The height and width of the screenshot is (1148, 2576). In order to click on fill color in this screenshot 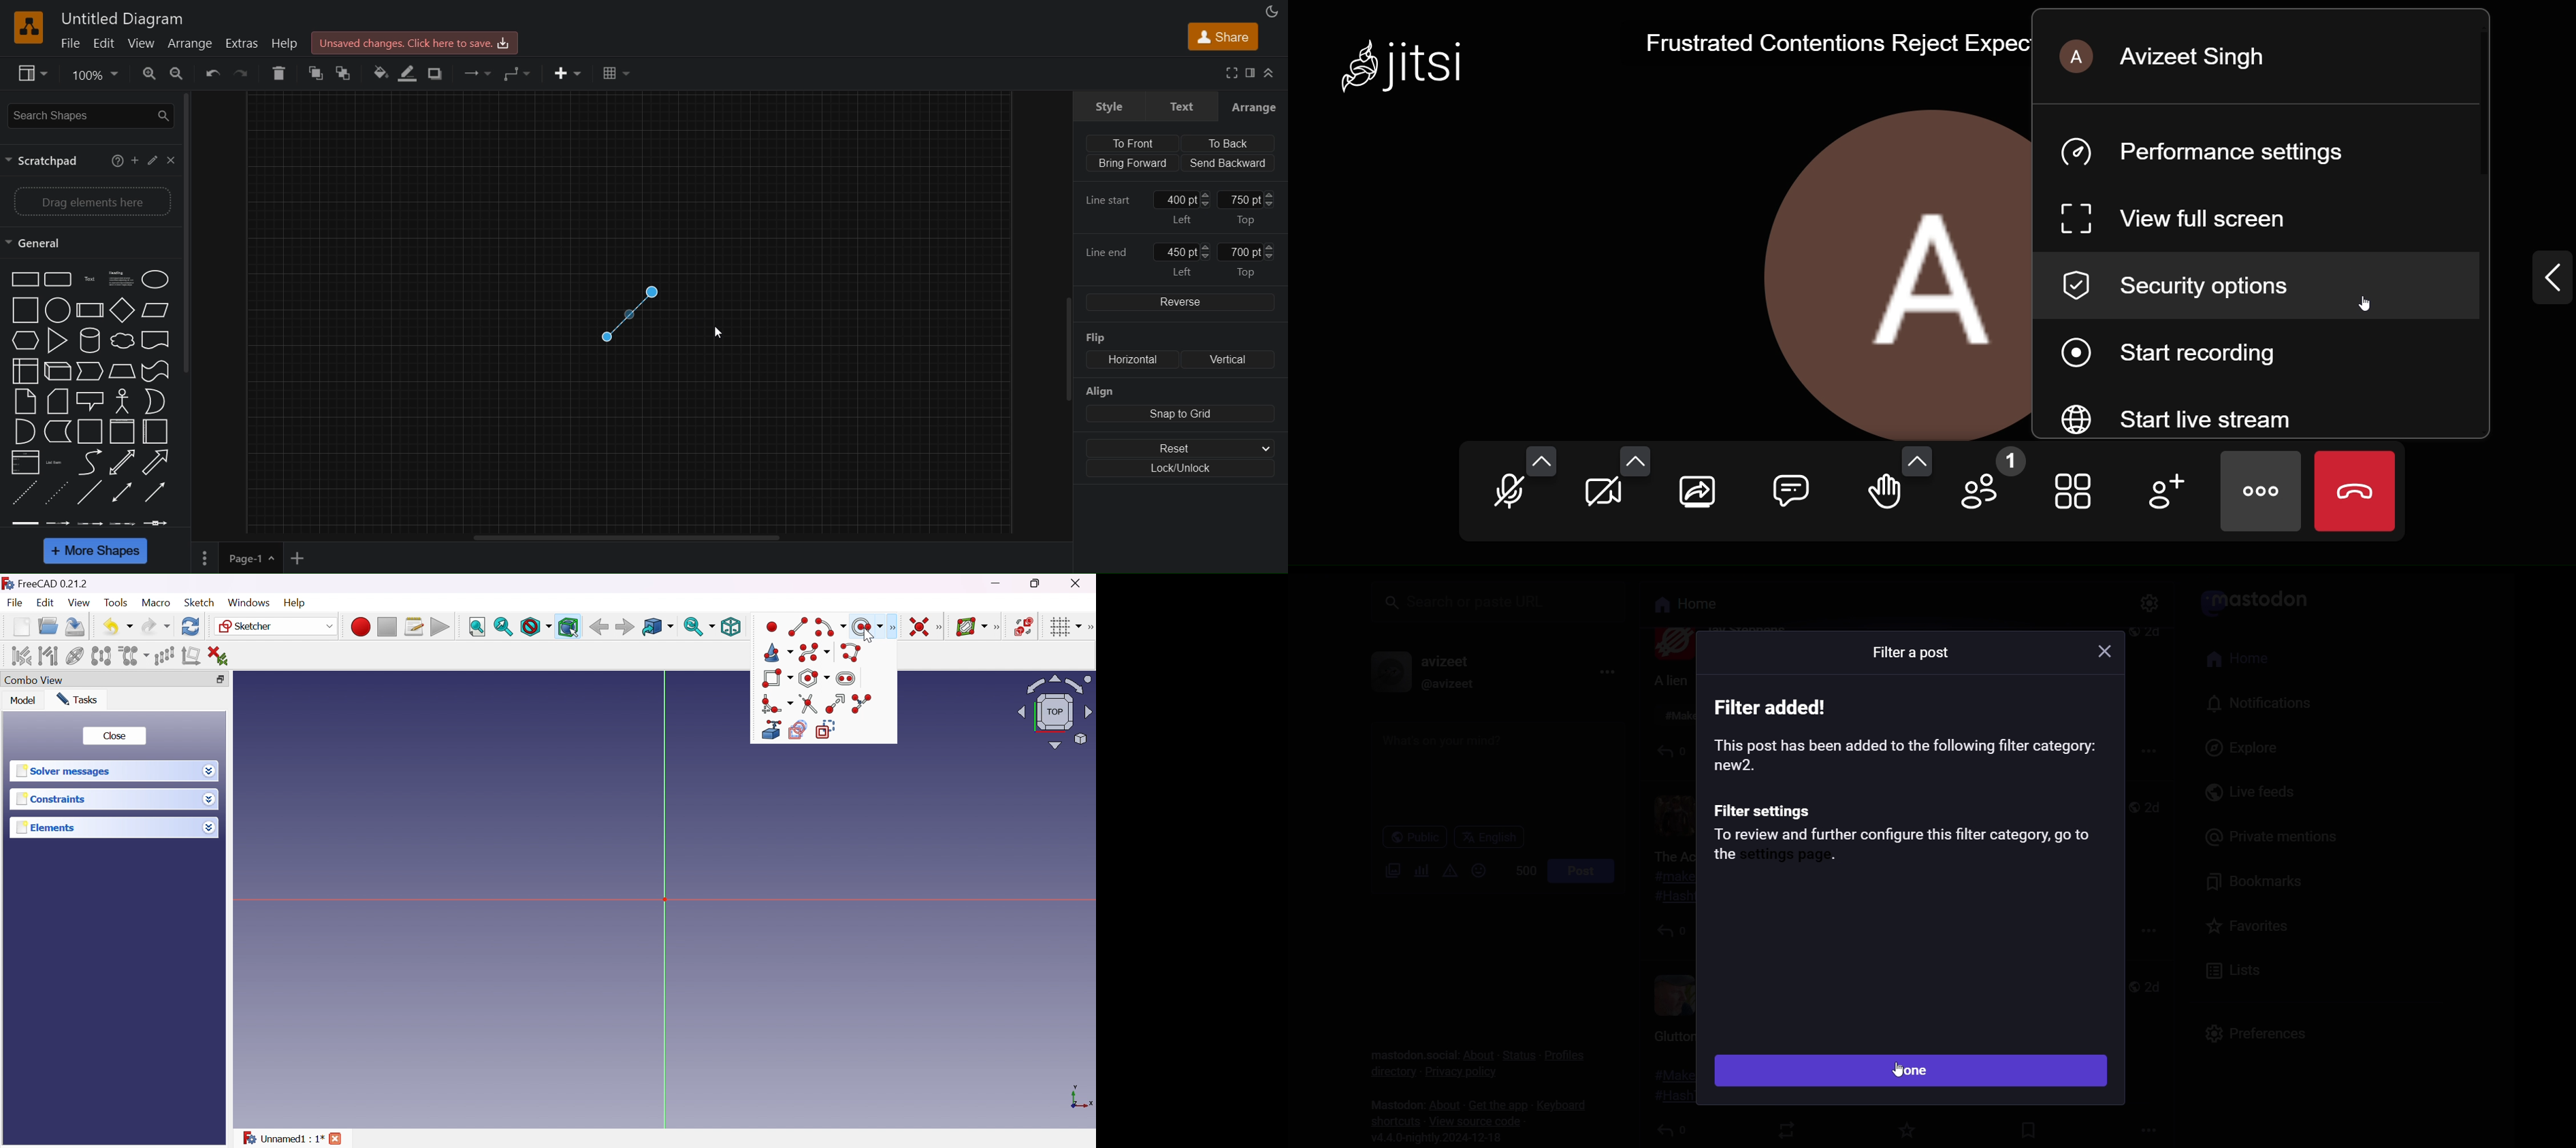, I will do `click(376, 73)`.